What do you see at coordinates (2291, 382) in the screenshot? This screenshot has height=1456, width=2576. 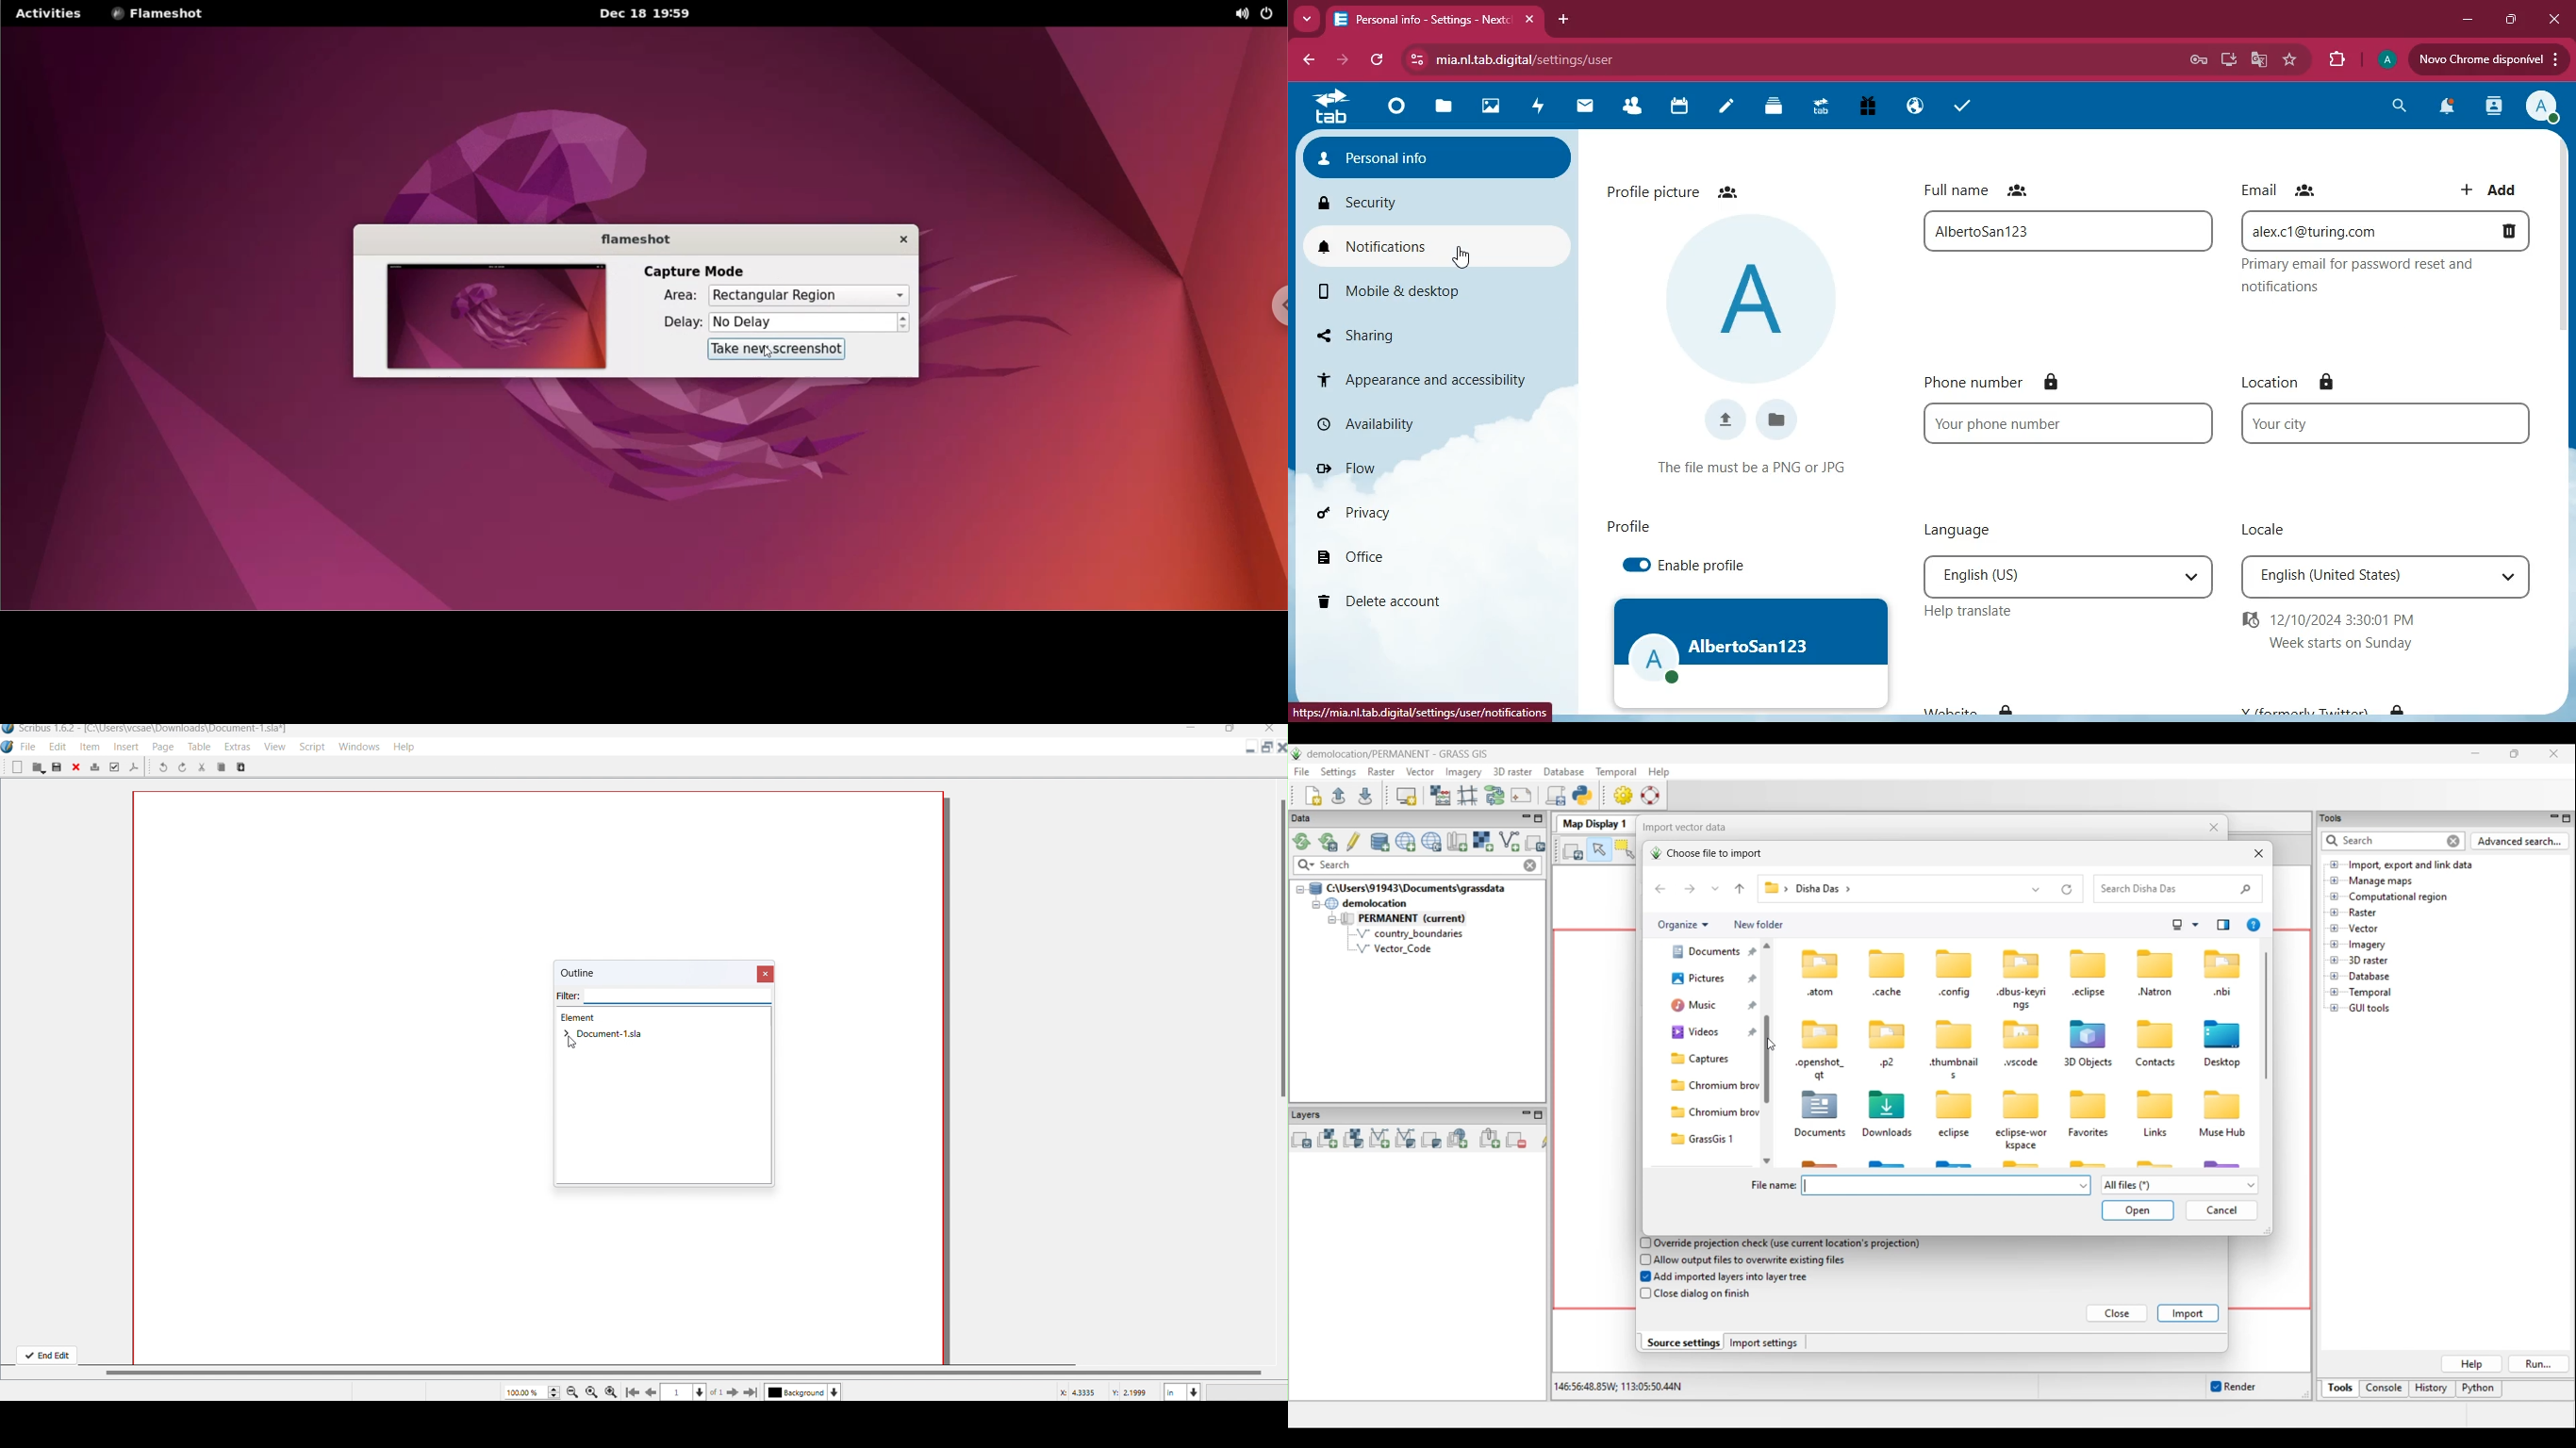 I see `location` at bounding box center [2291, 382].